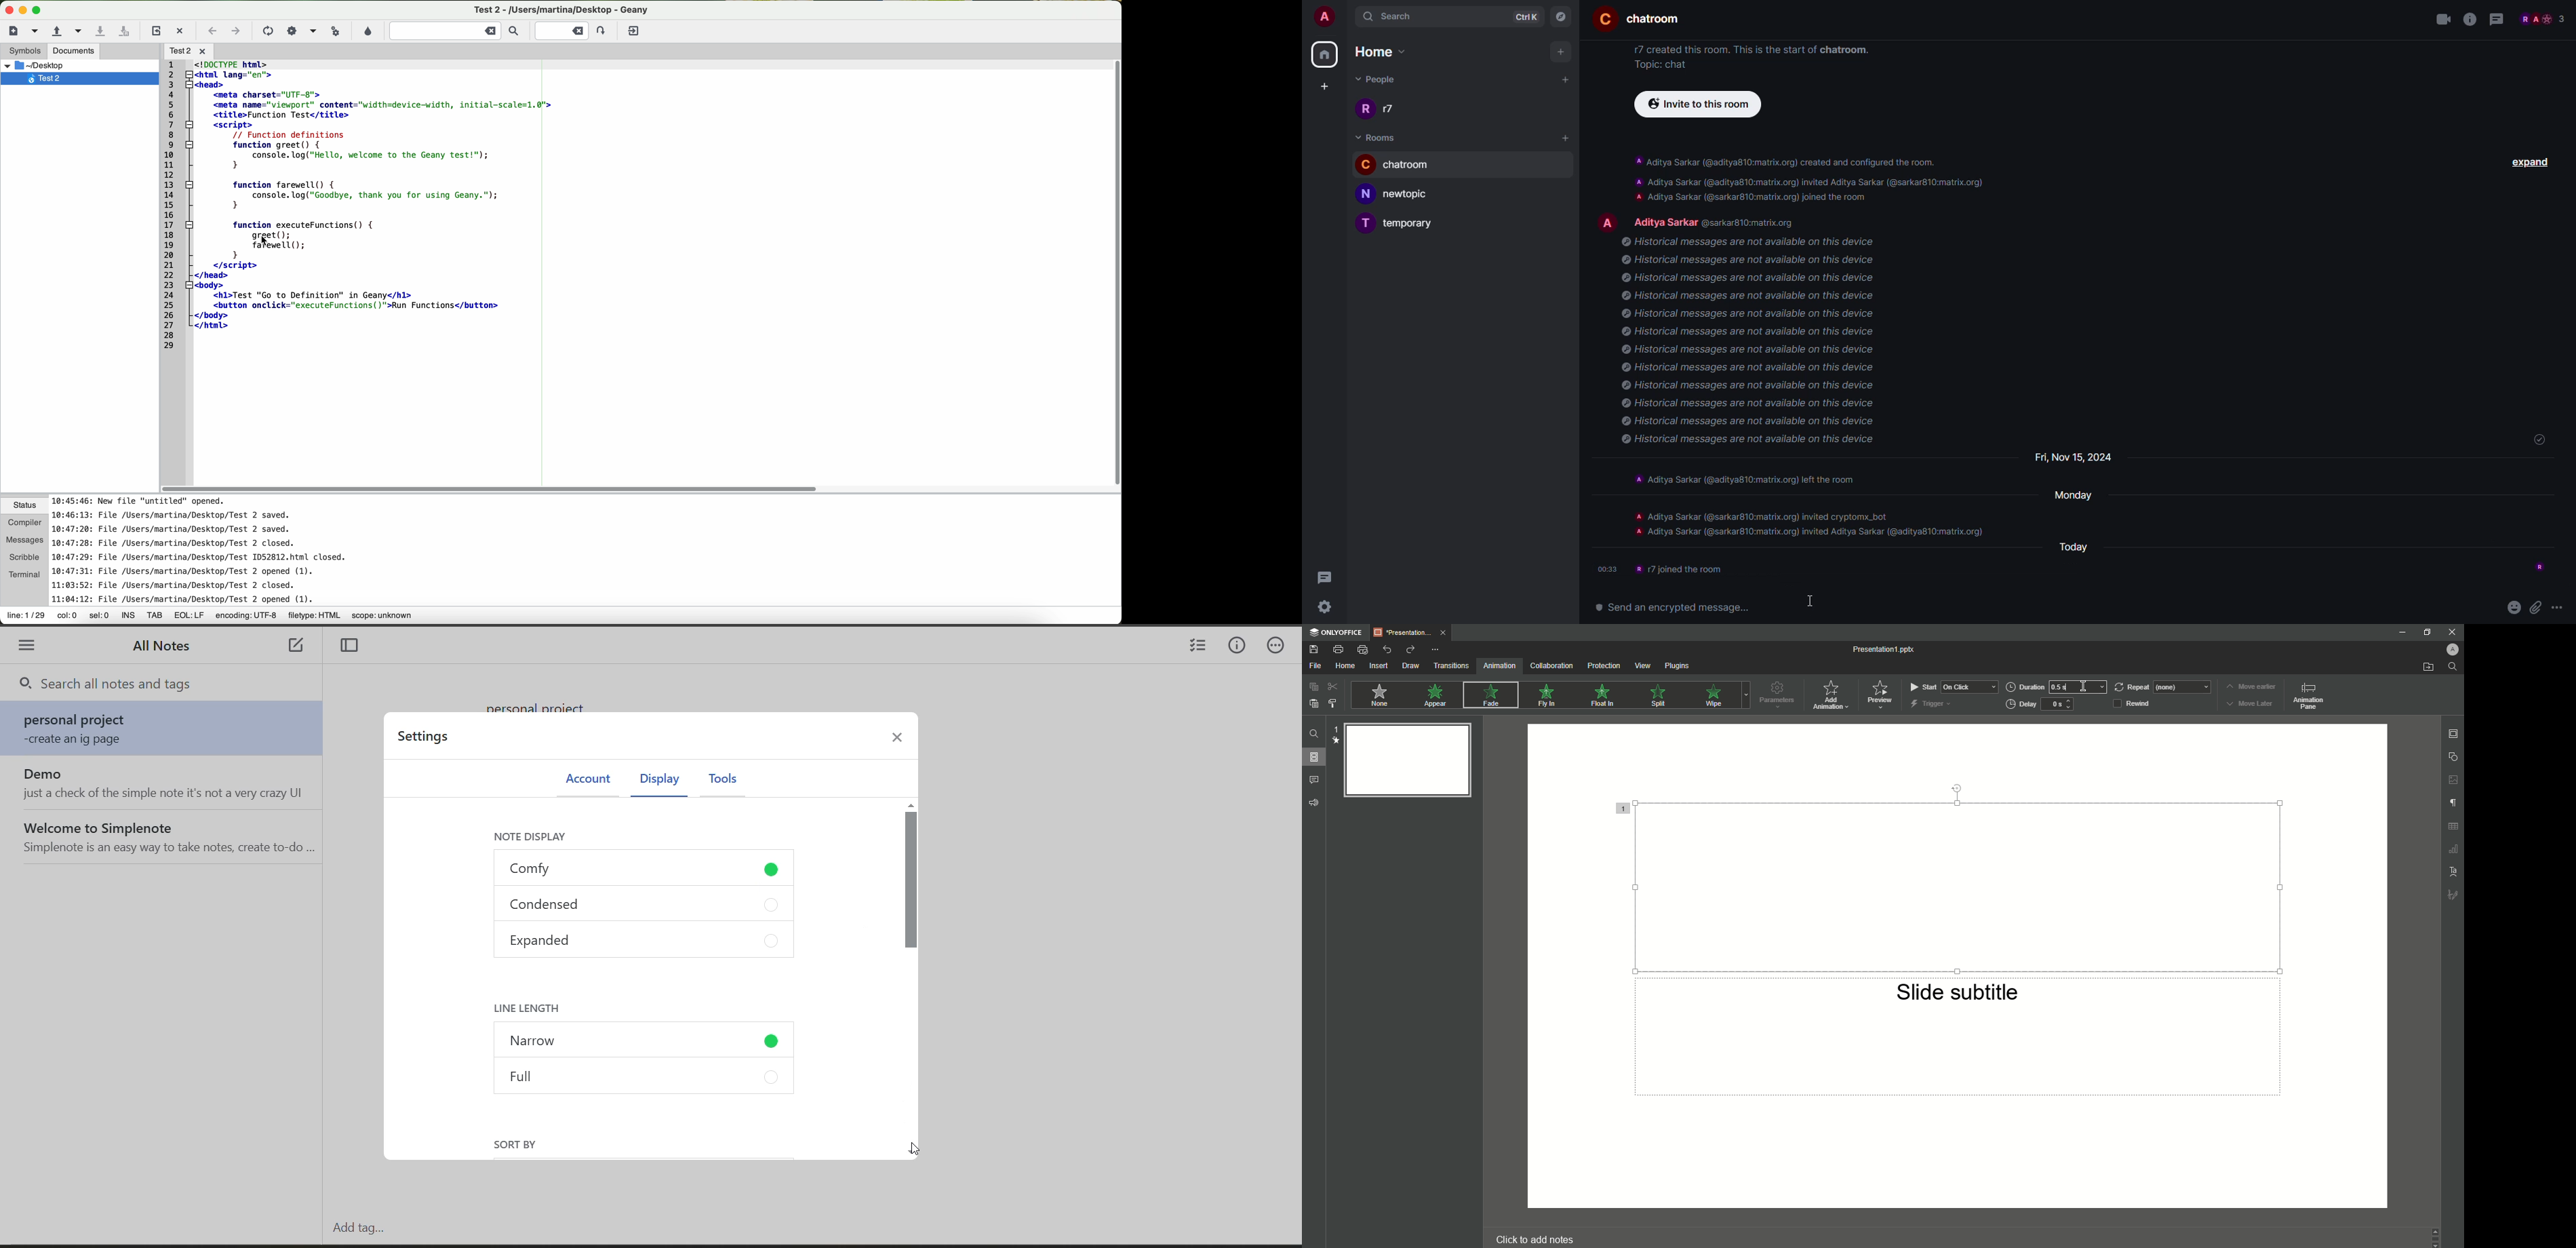 The width and height of the screenshot is (2576, 1260). What do you see at coordinates (645, 871) in the screenshot?
I see `comfy` at bounding box center [645, 871].